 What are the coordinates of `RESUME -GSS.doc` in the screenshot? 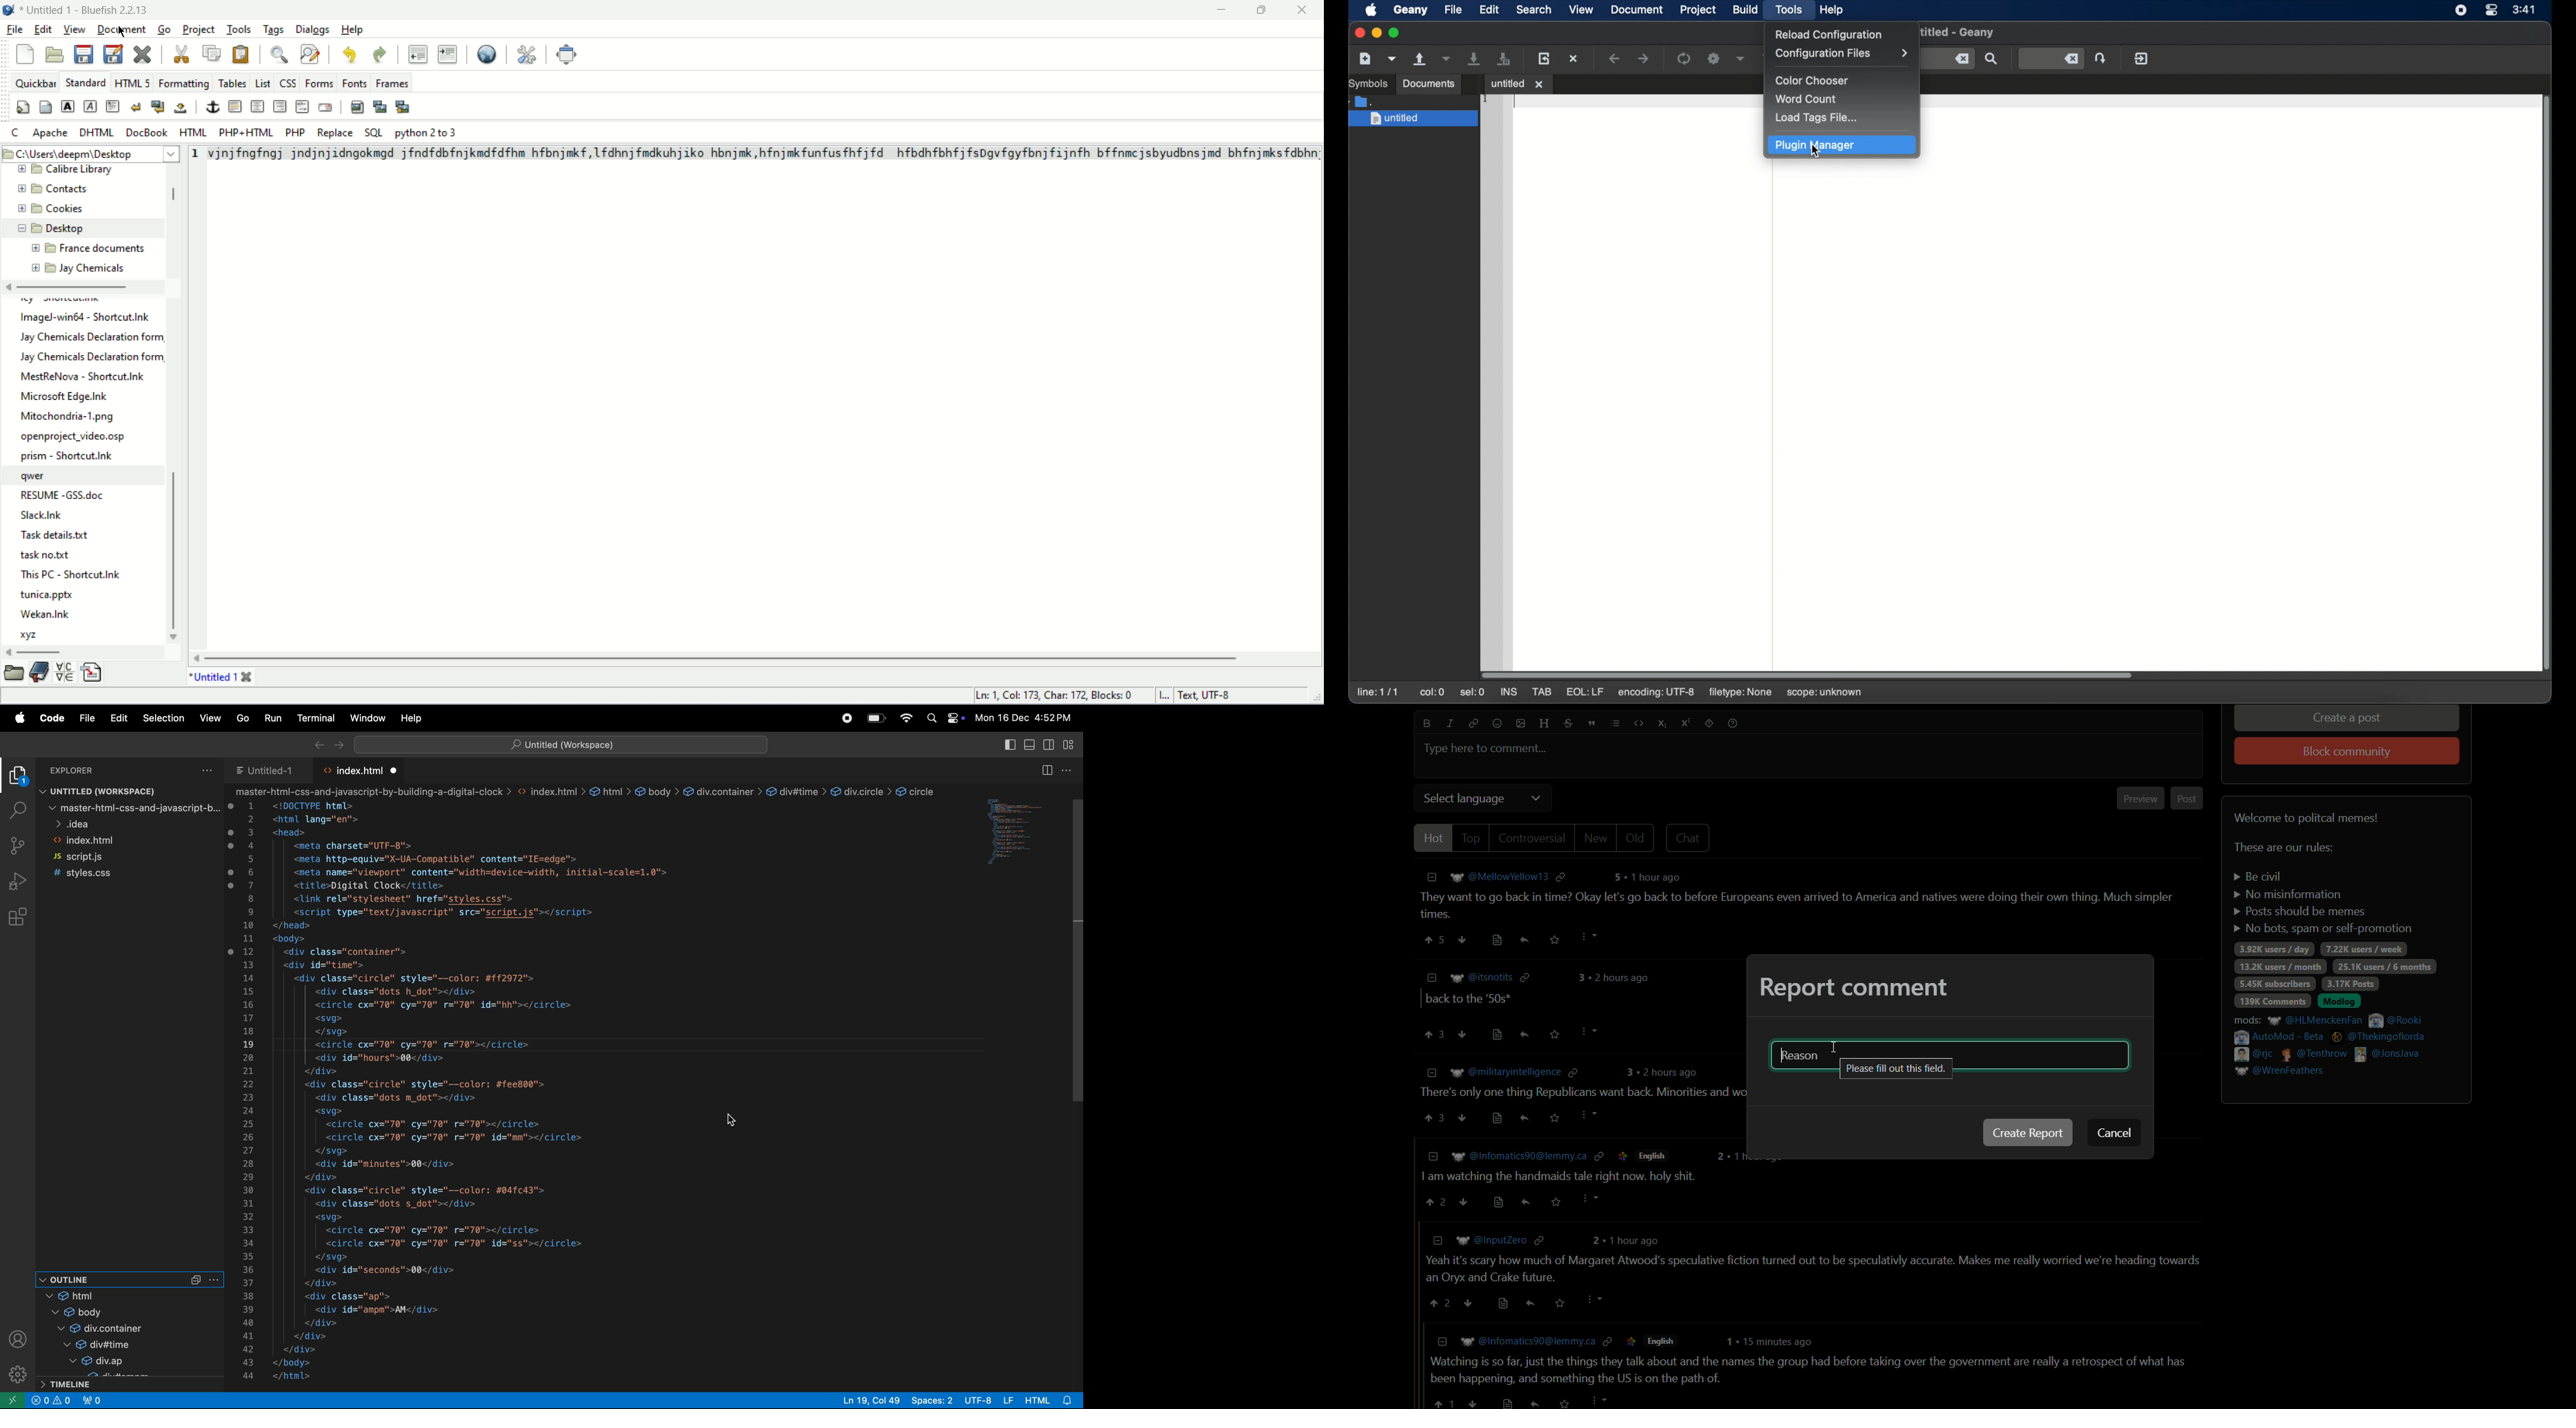 It's located at (64, 493).